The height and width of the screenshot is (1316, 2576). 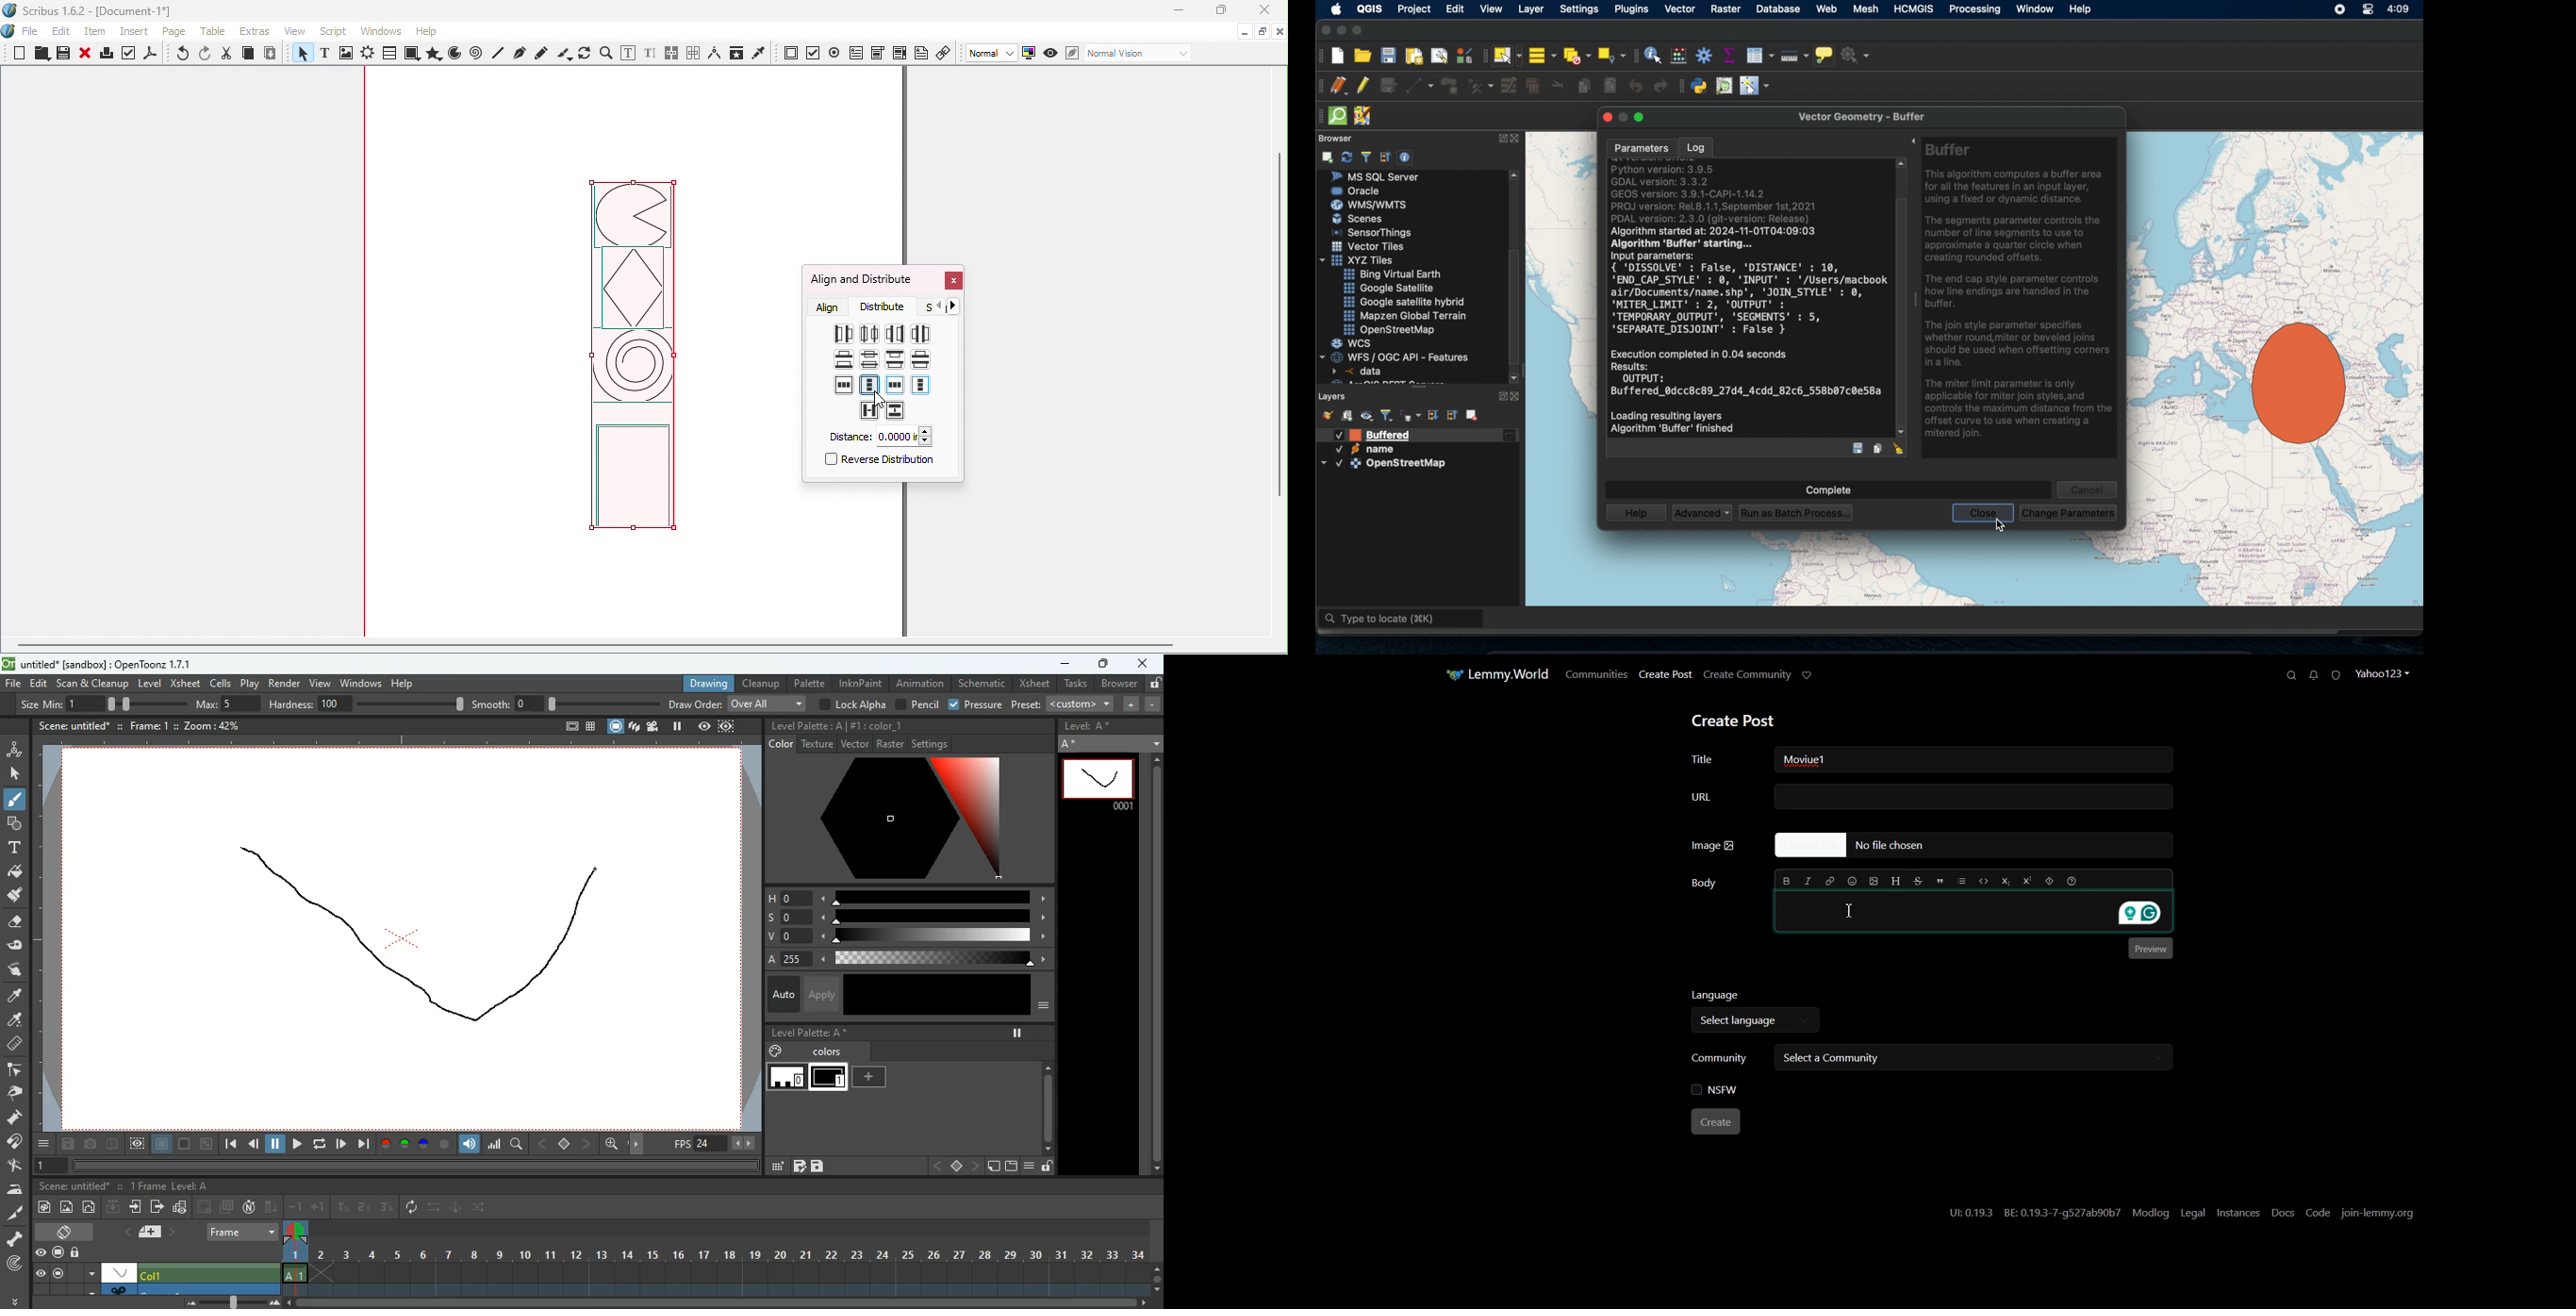 What do you see at coordinates (842, 335) in the screenshot?
I see `Distribute left sides equidistantly` at bounding box center [842, 335].